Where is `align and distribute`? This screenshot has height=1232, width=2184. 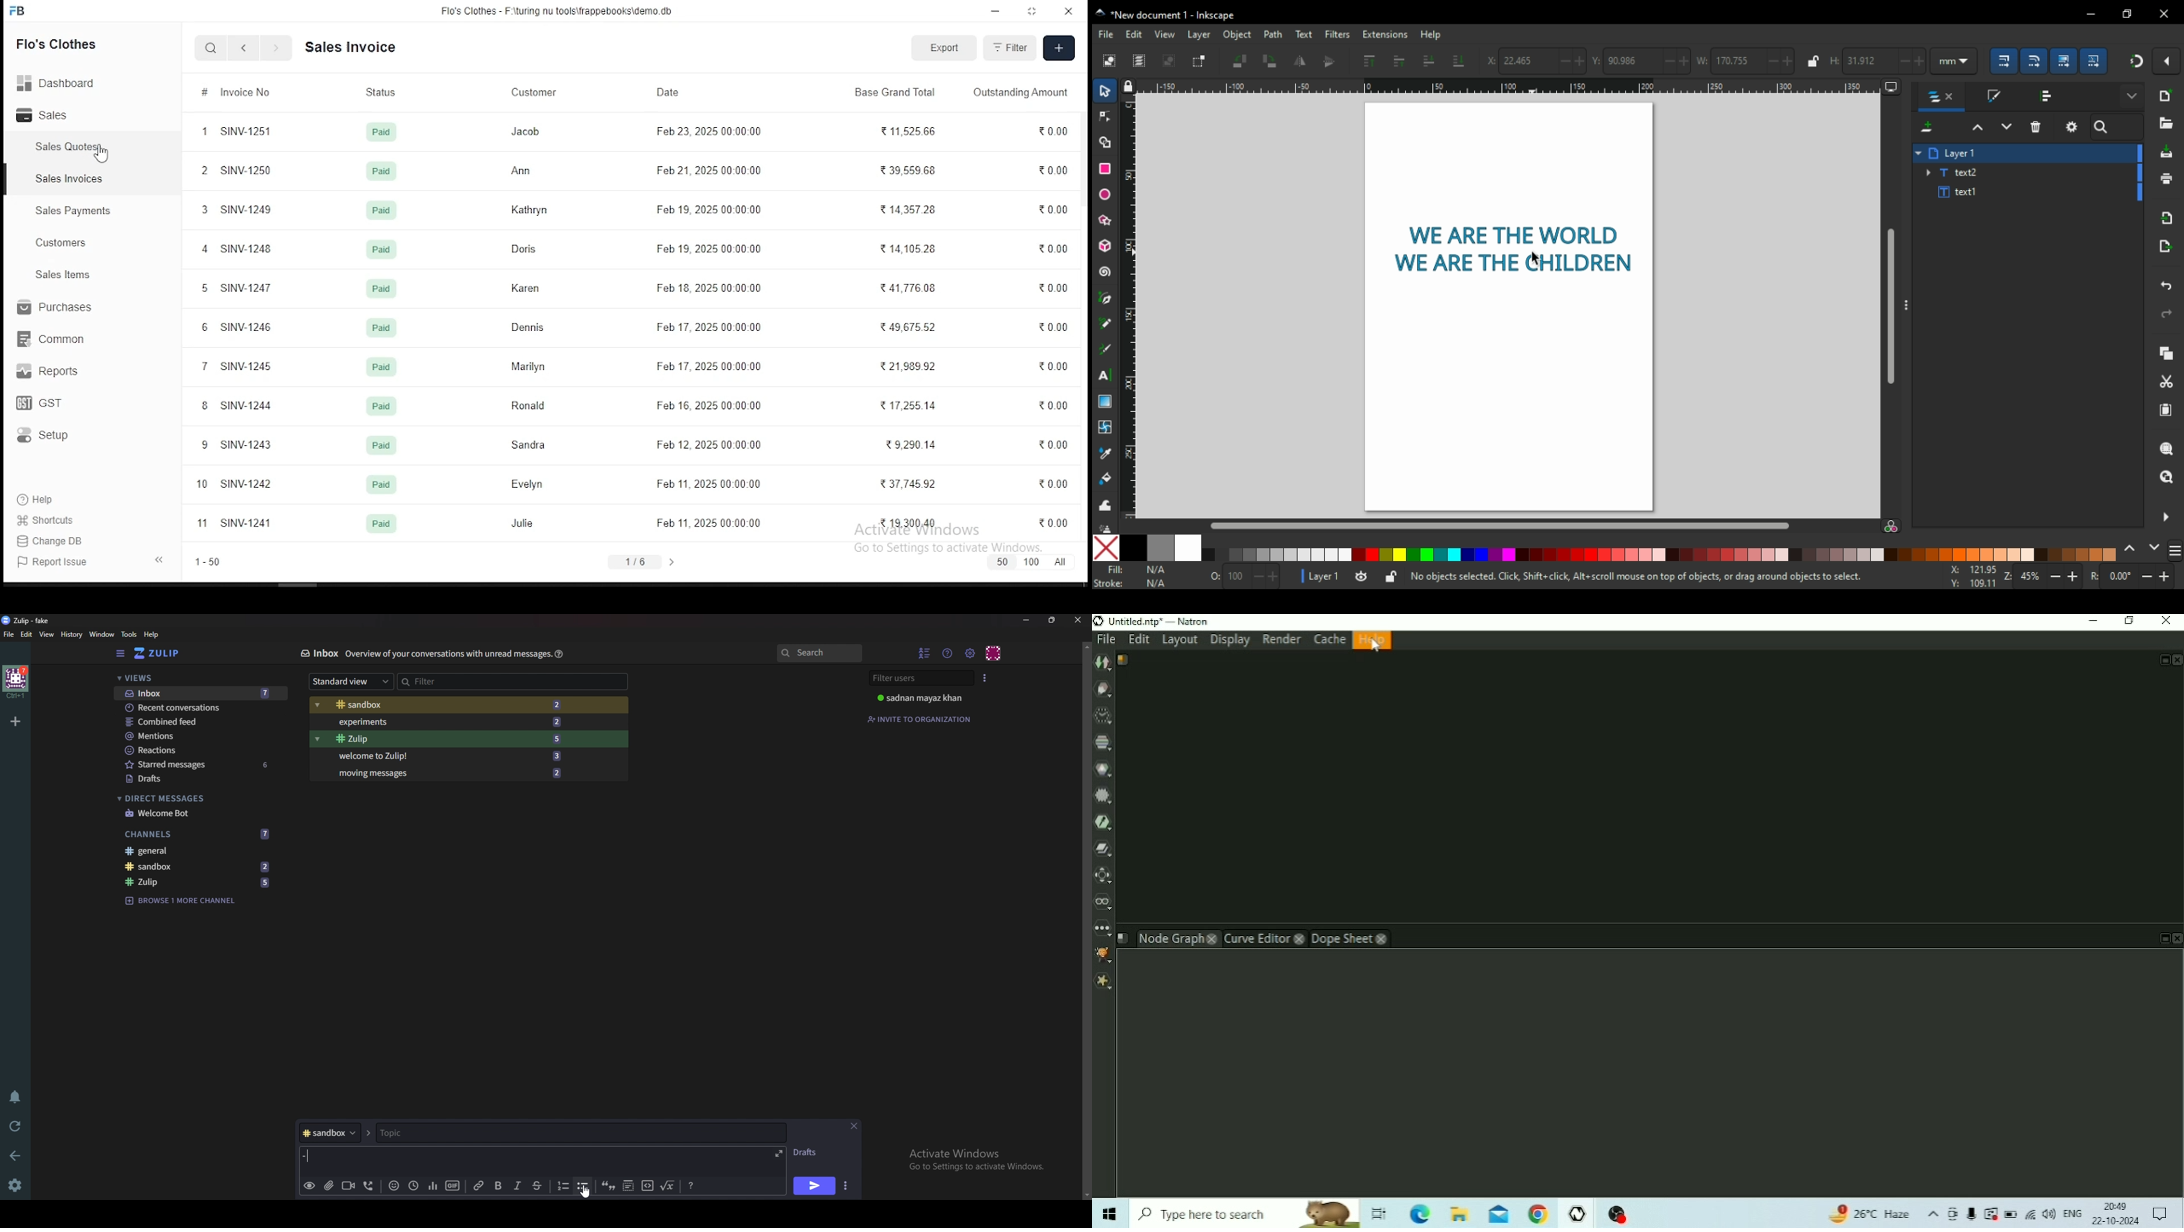
align and distribute is located at coordinates (2048, 95).